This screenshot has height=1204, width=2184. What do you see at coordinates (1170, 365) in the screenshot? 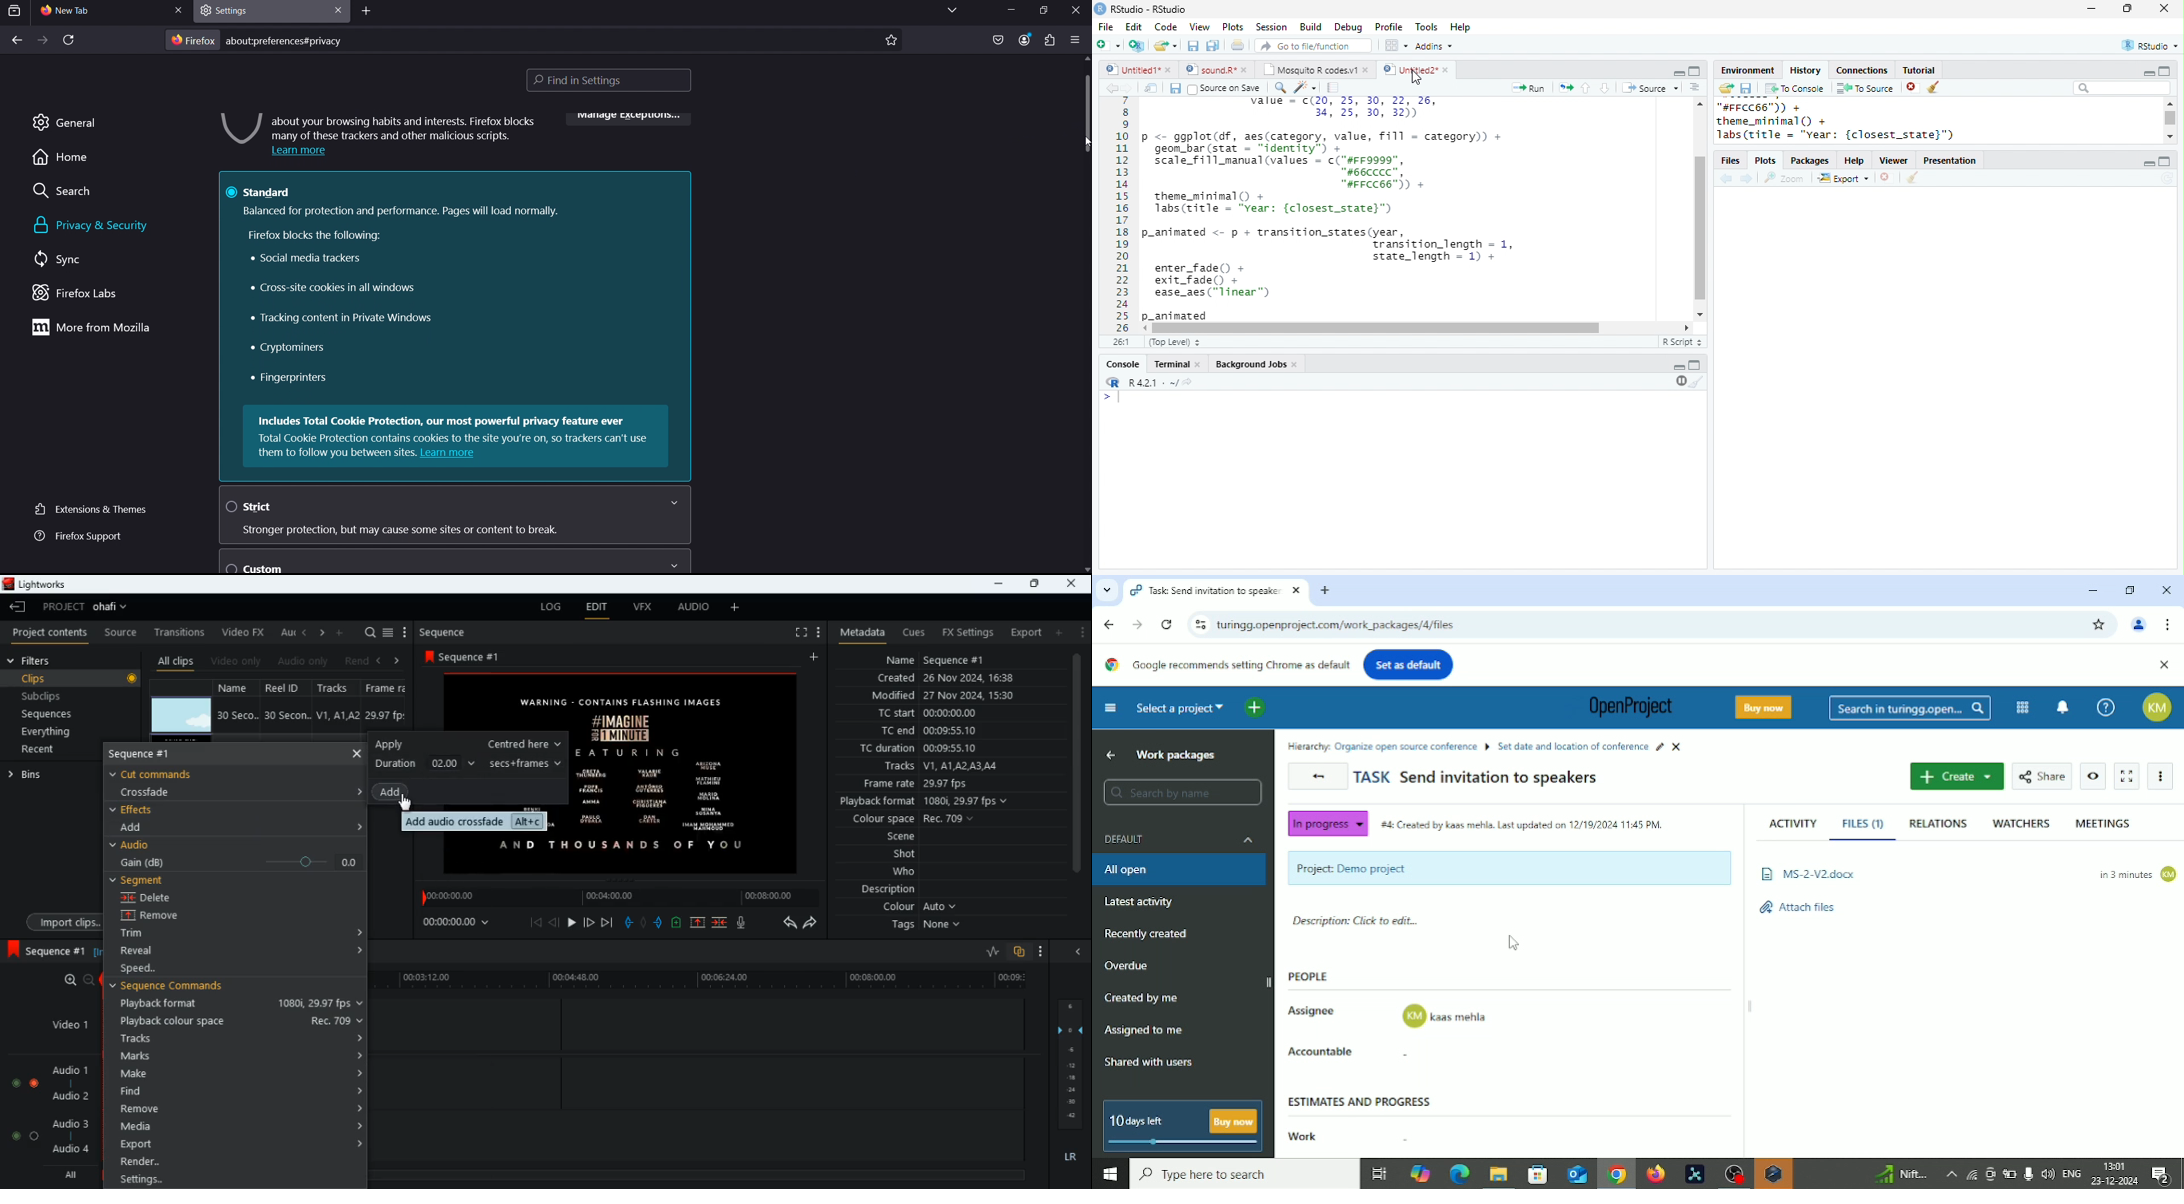
I see `Terminal` at bounding box center [1170, 365].